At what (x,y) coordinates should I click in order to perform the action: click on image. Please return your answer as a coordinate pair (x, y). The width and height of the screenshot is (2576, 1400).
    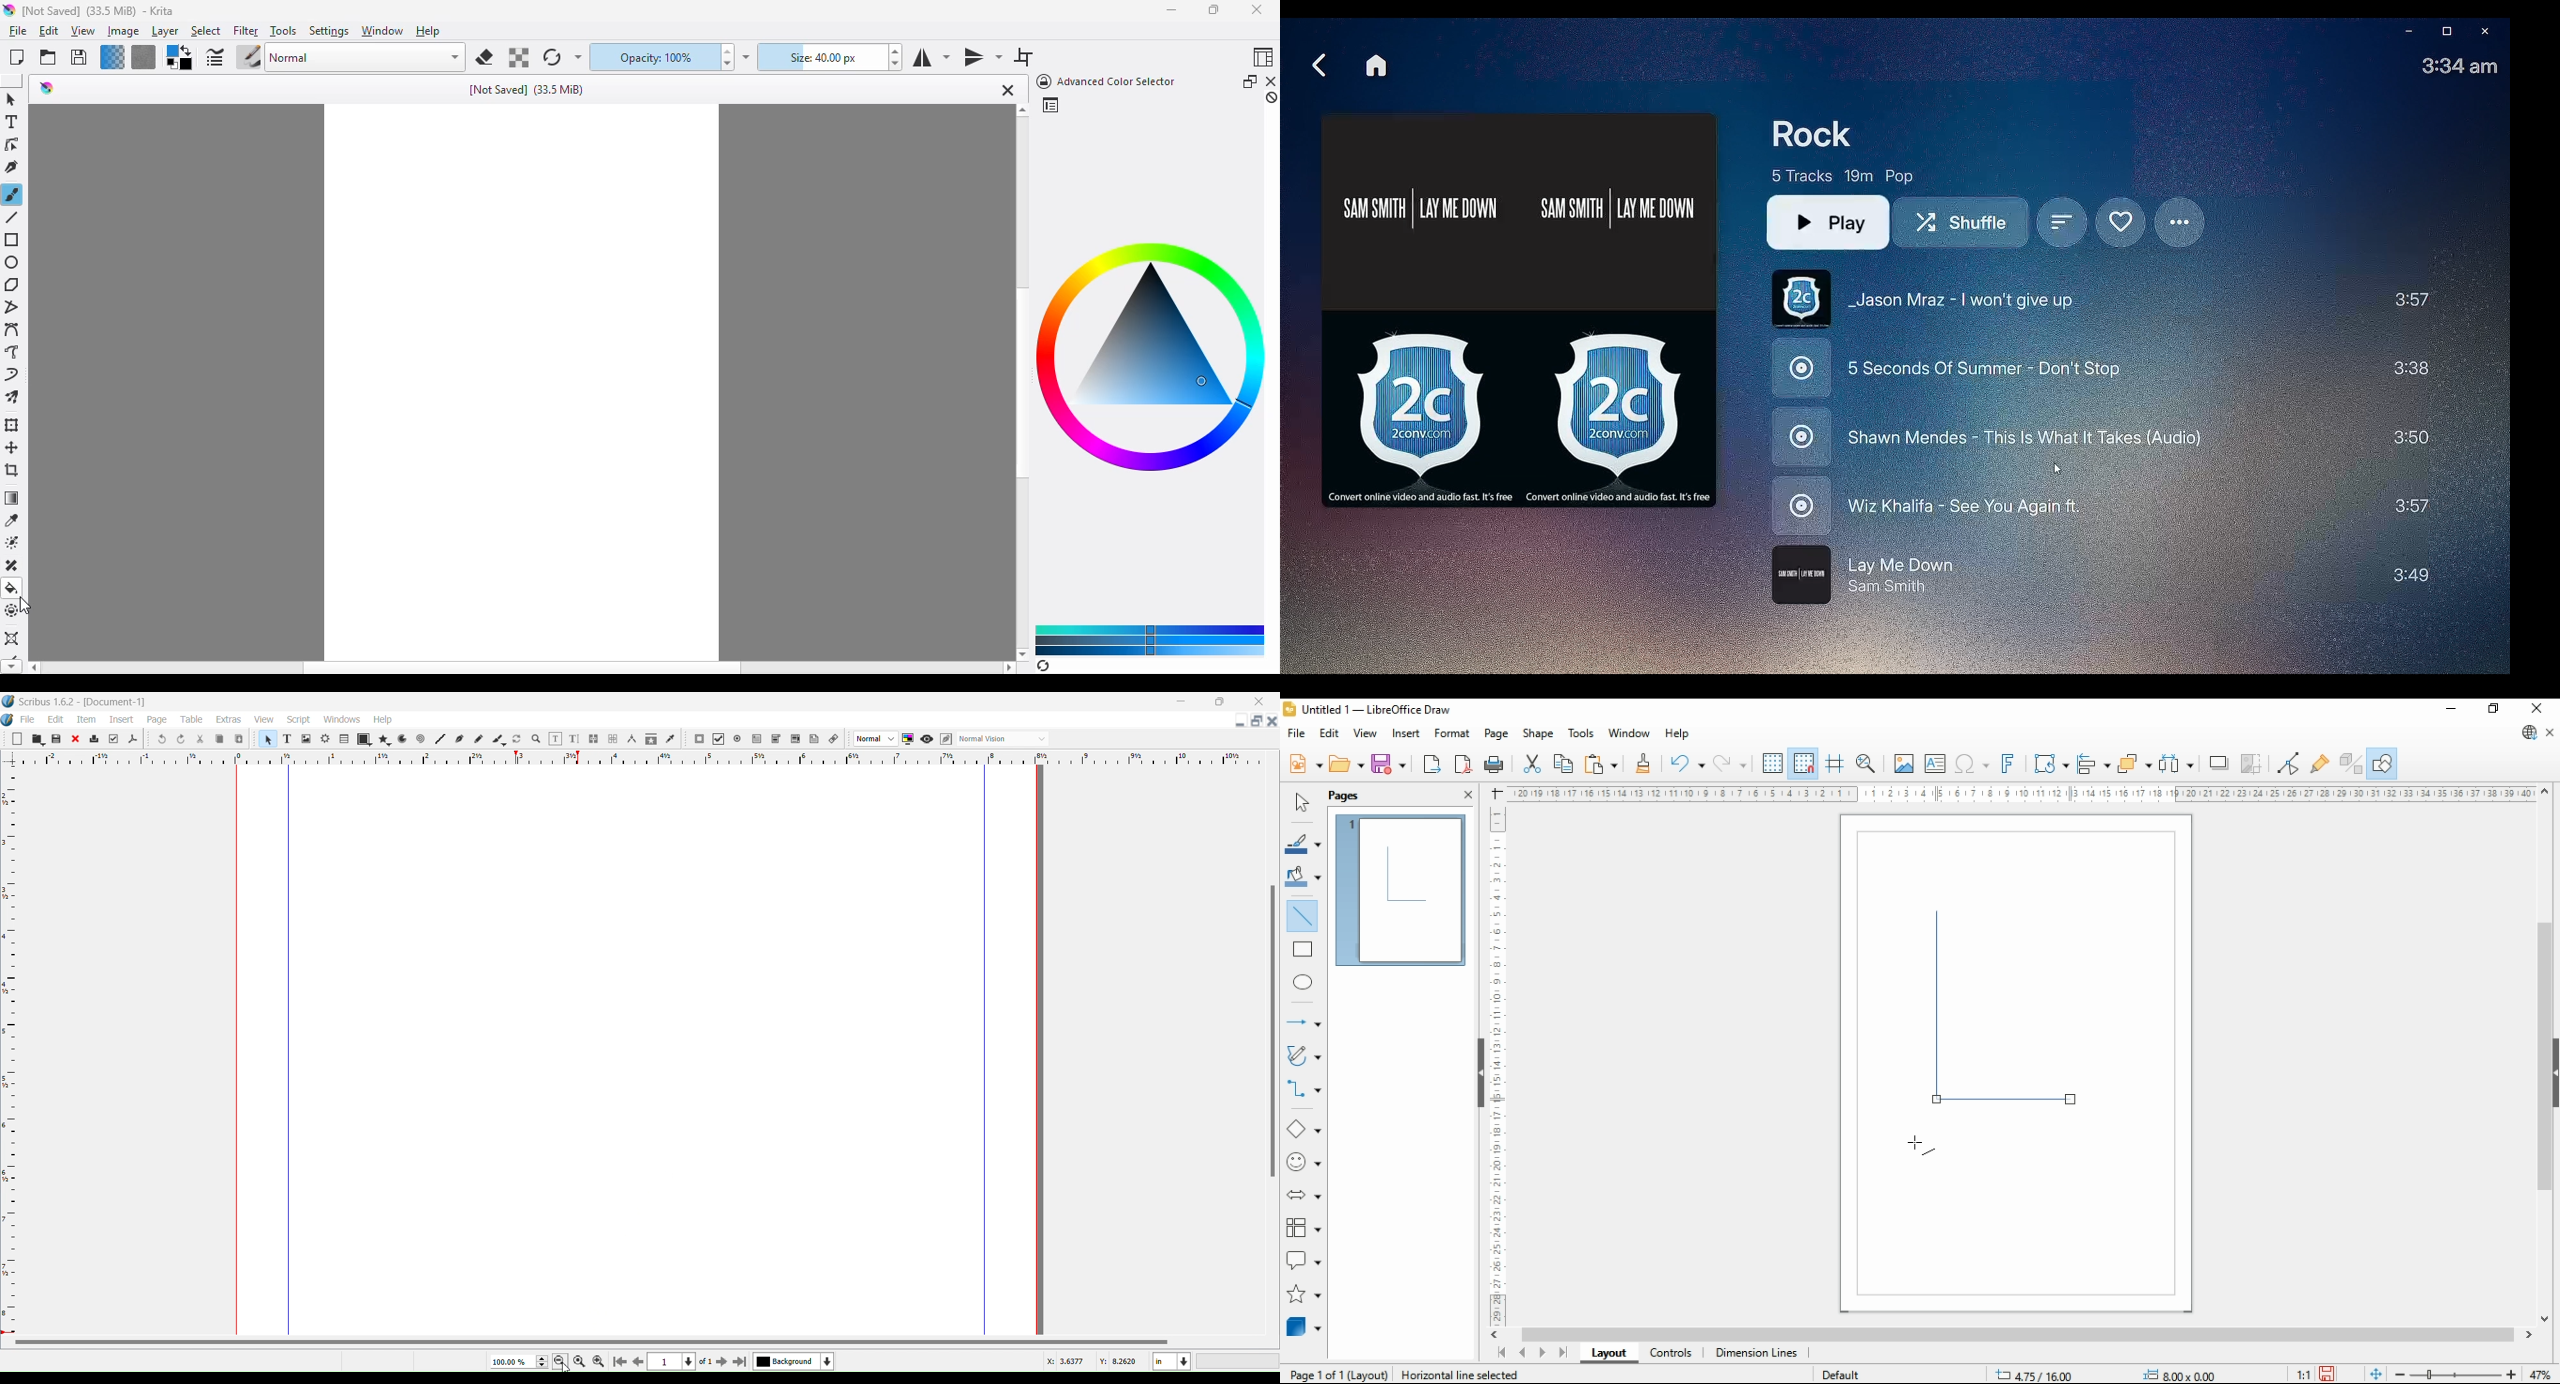
    Looking at the image, I should click on (124, 32).